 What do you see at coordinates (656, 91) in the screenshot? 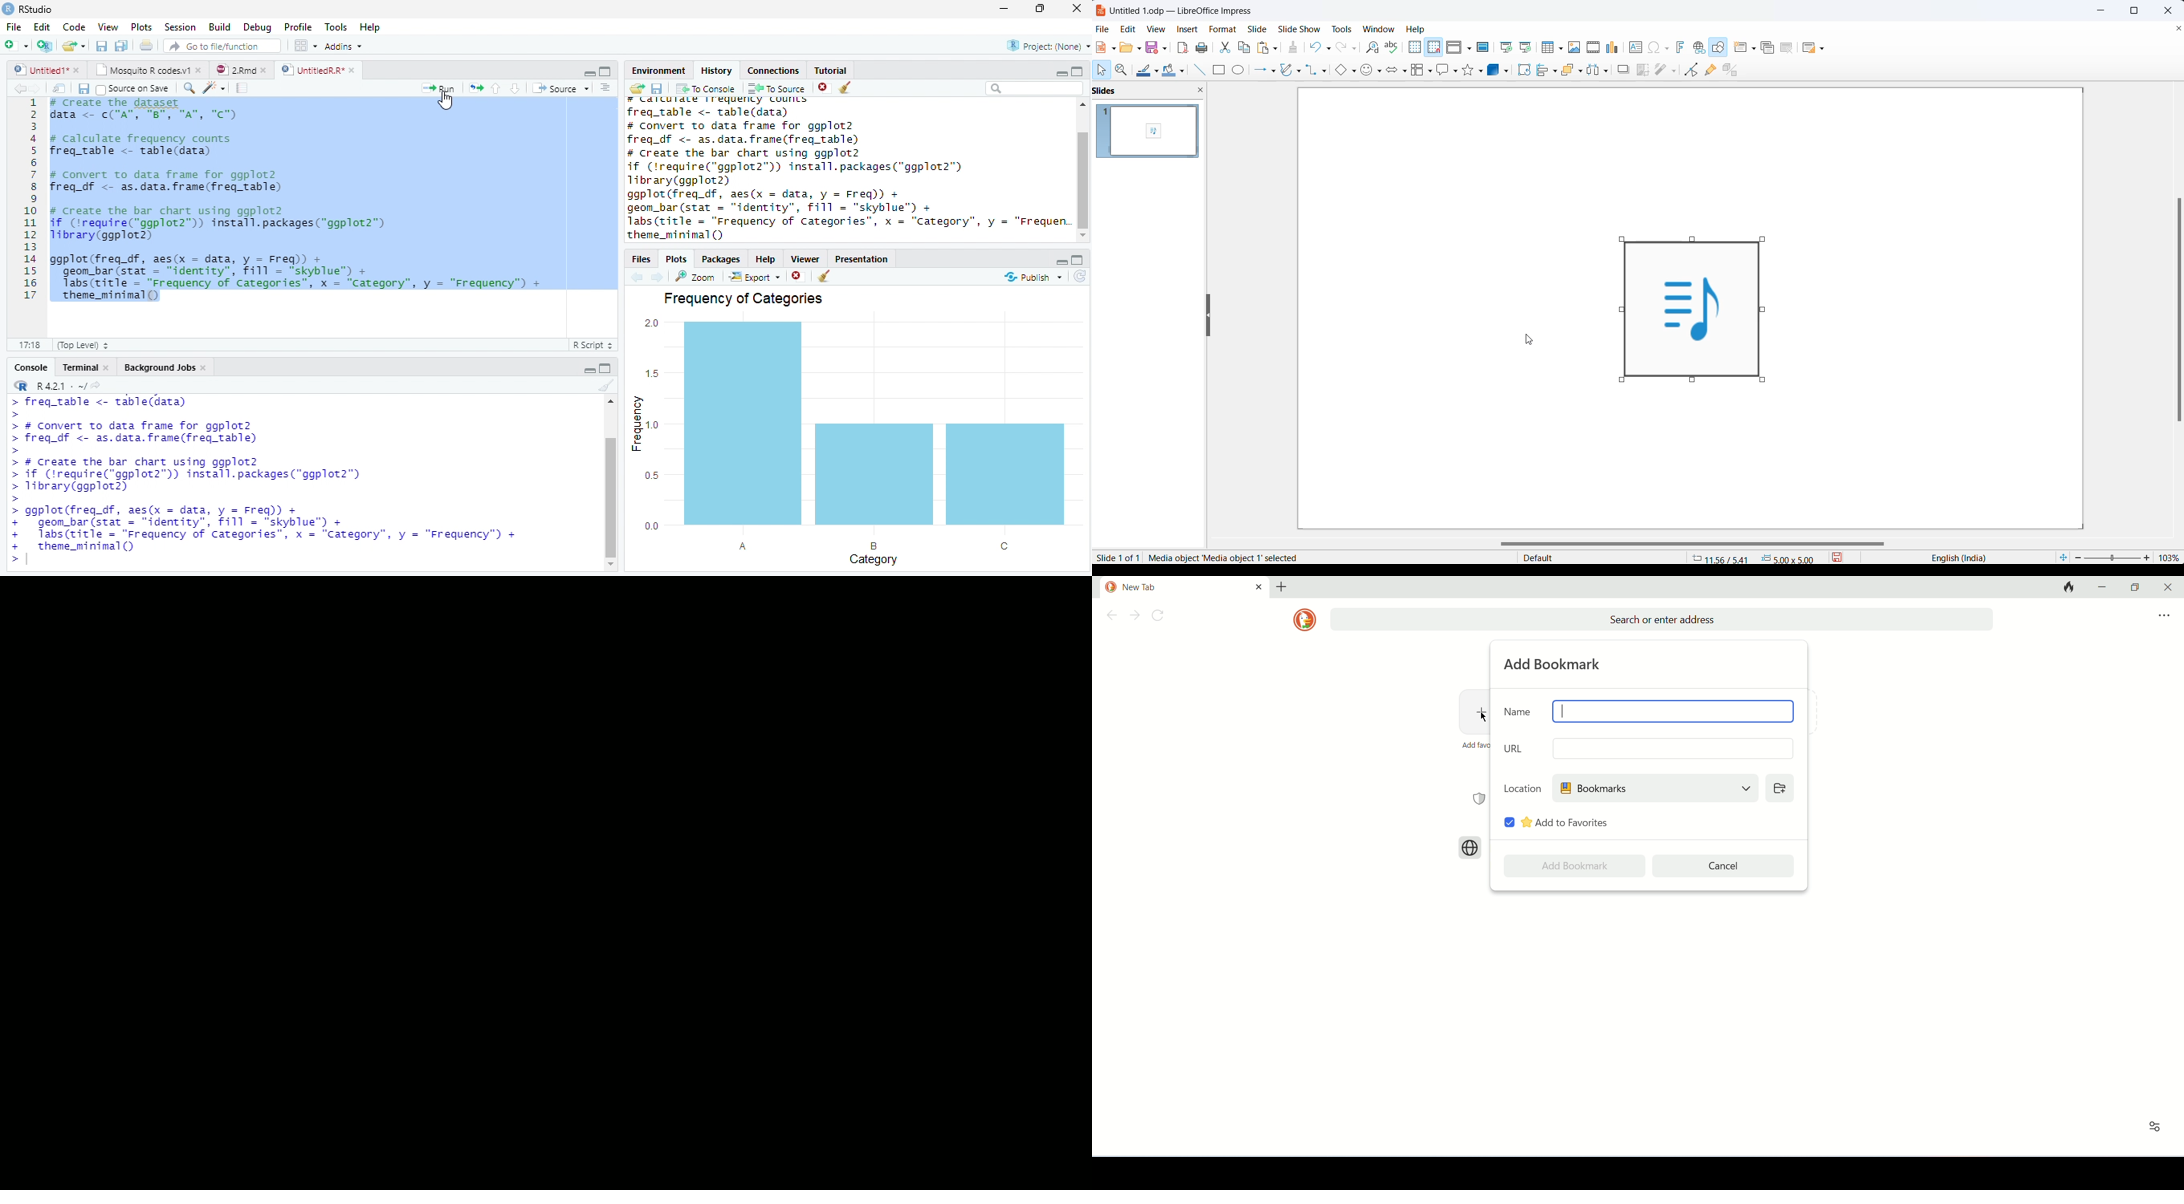
I see `Save` at bounding box center [656, 91].